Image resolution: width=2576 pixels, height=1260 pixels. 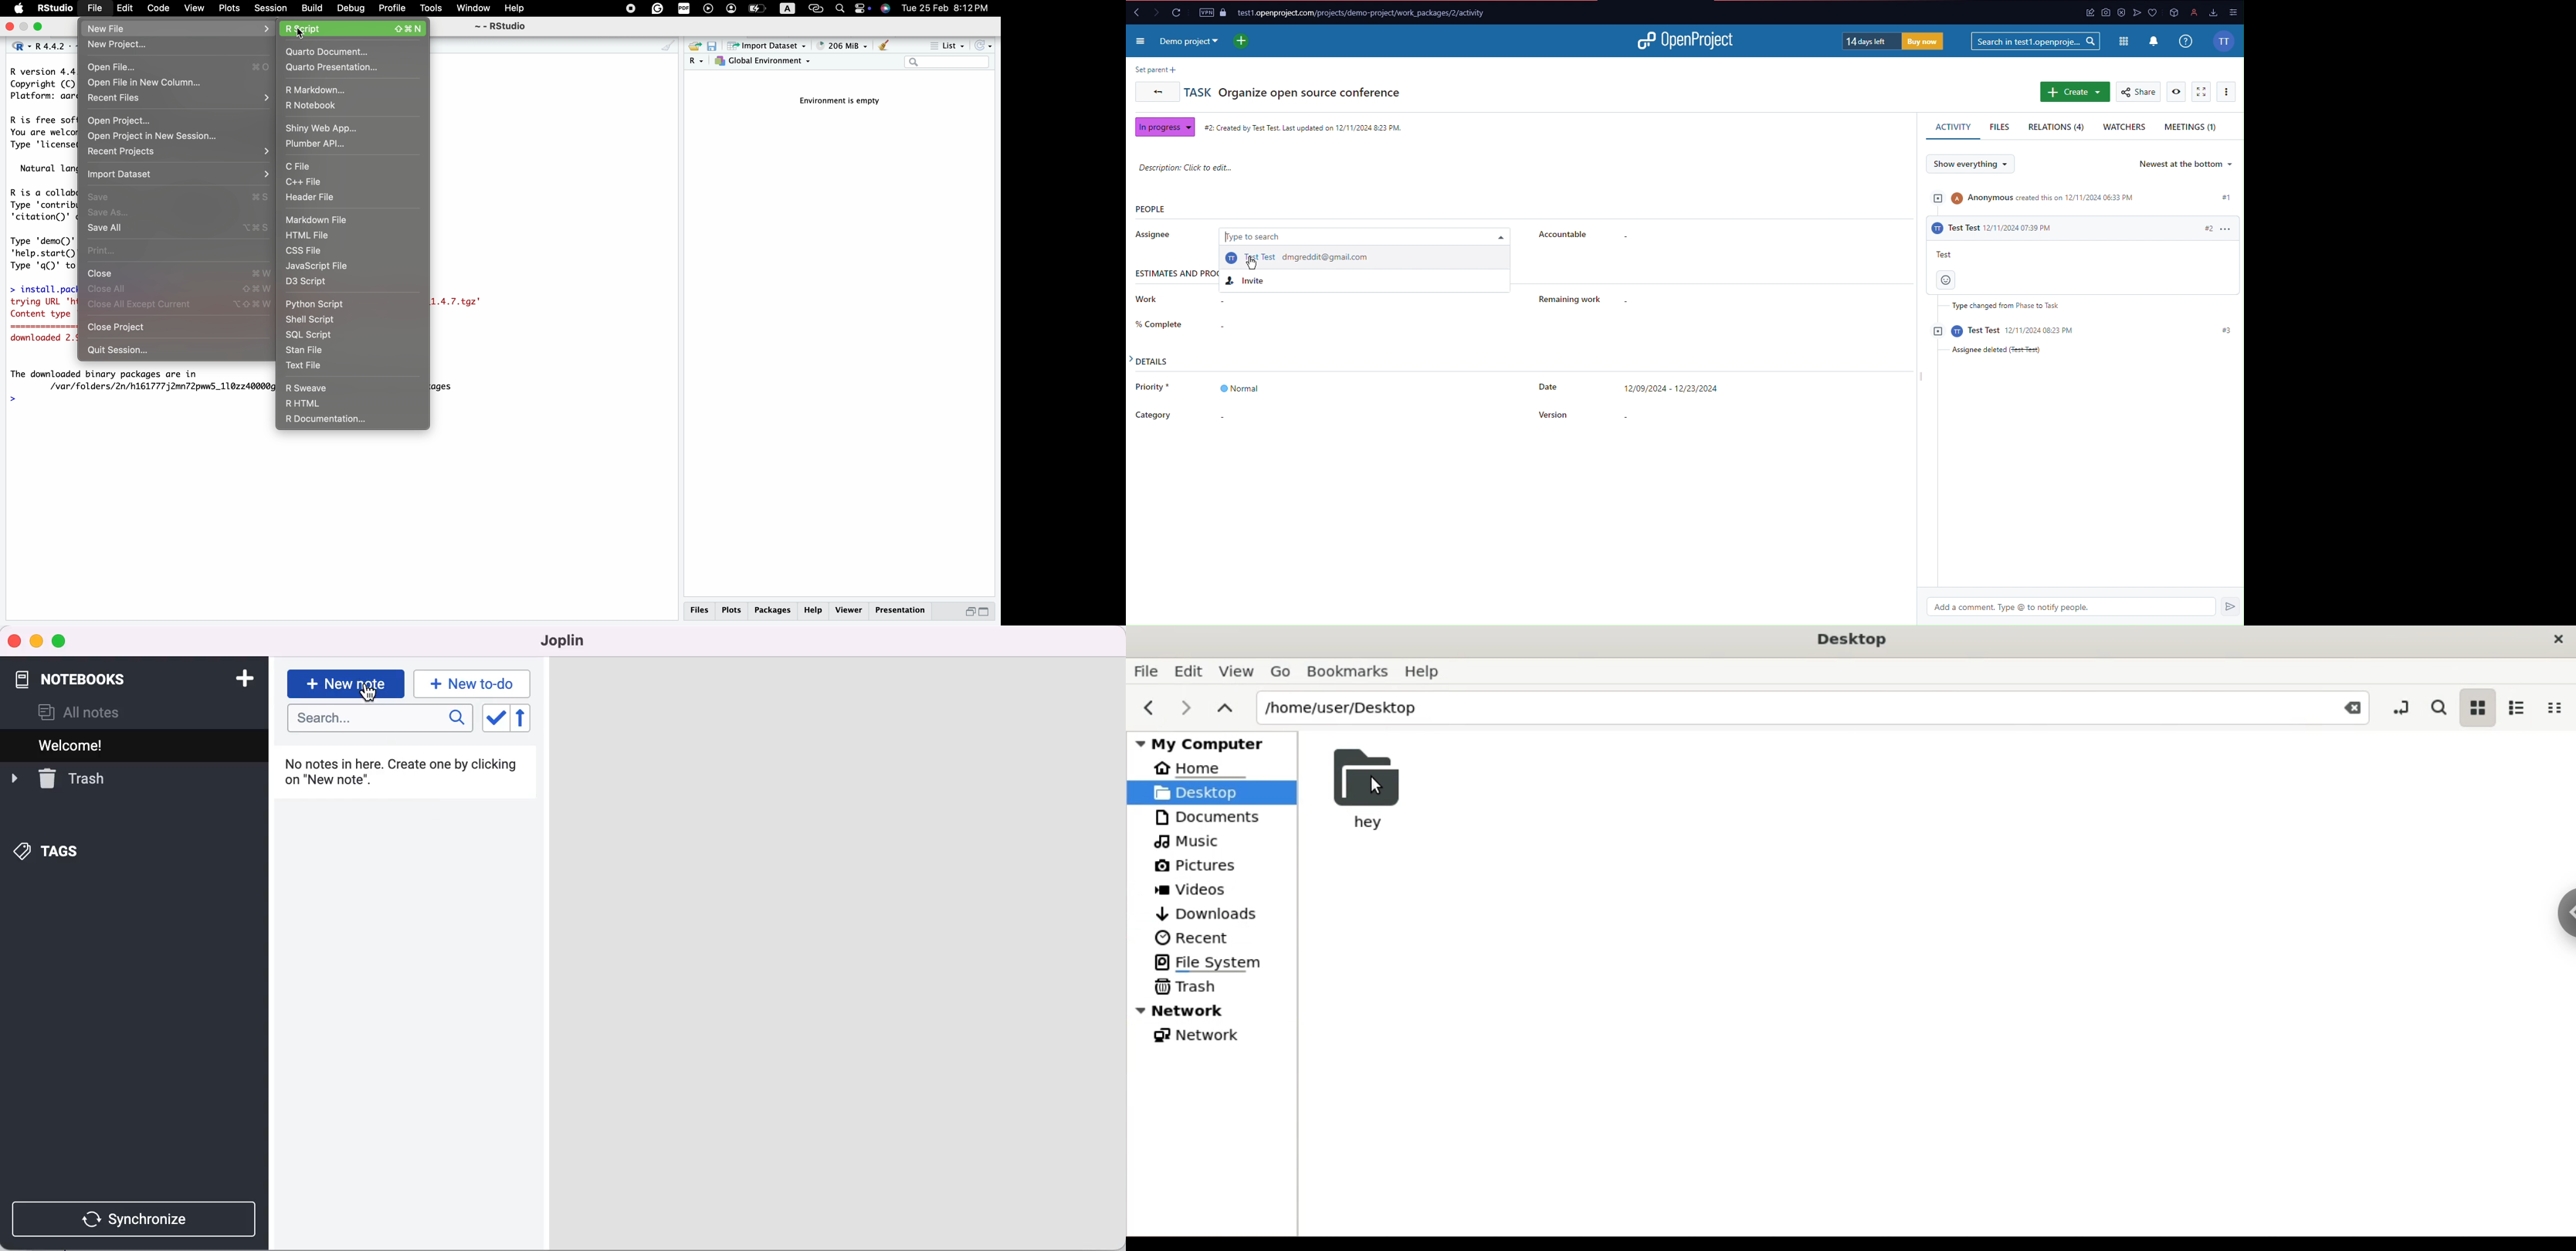 What do you see at coordinates (380, 719) in the screenshot?
I see `search` at bounding box center [380, 719].